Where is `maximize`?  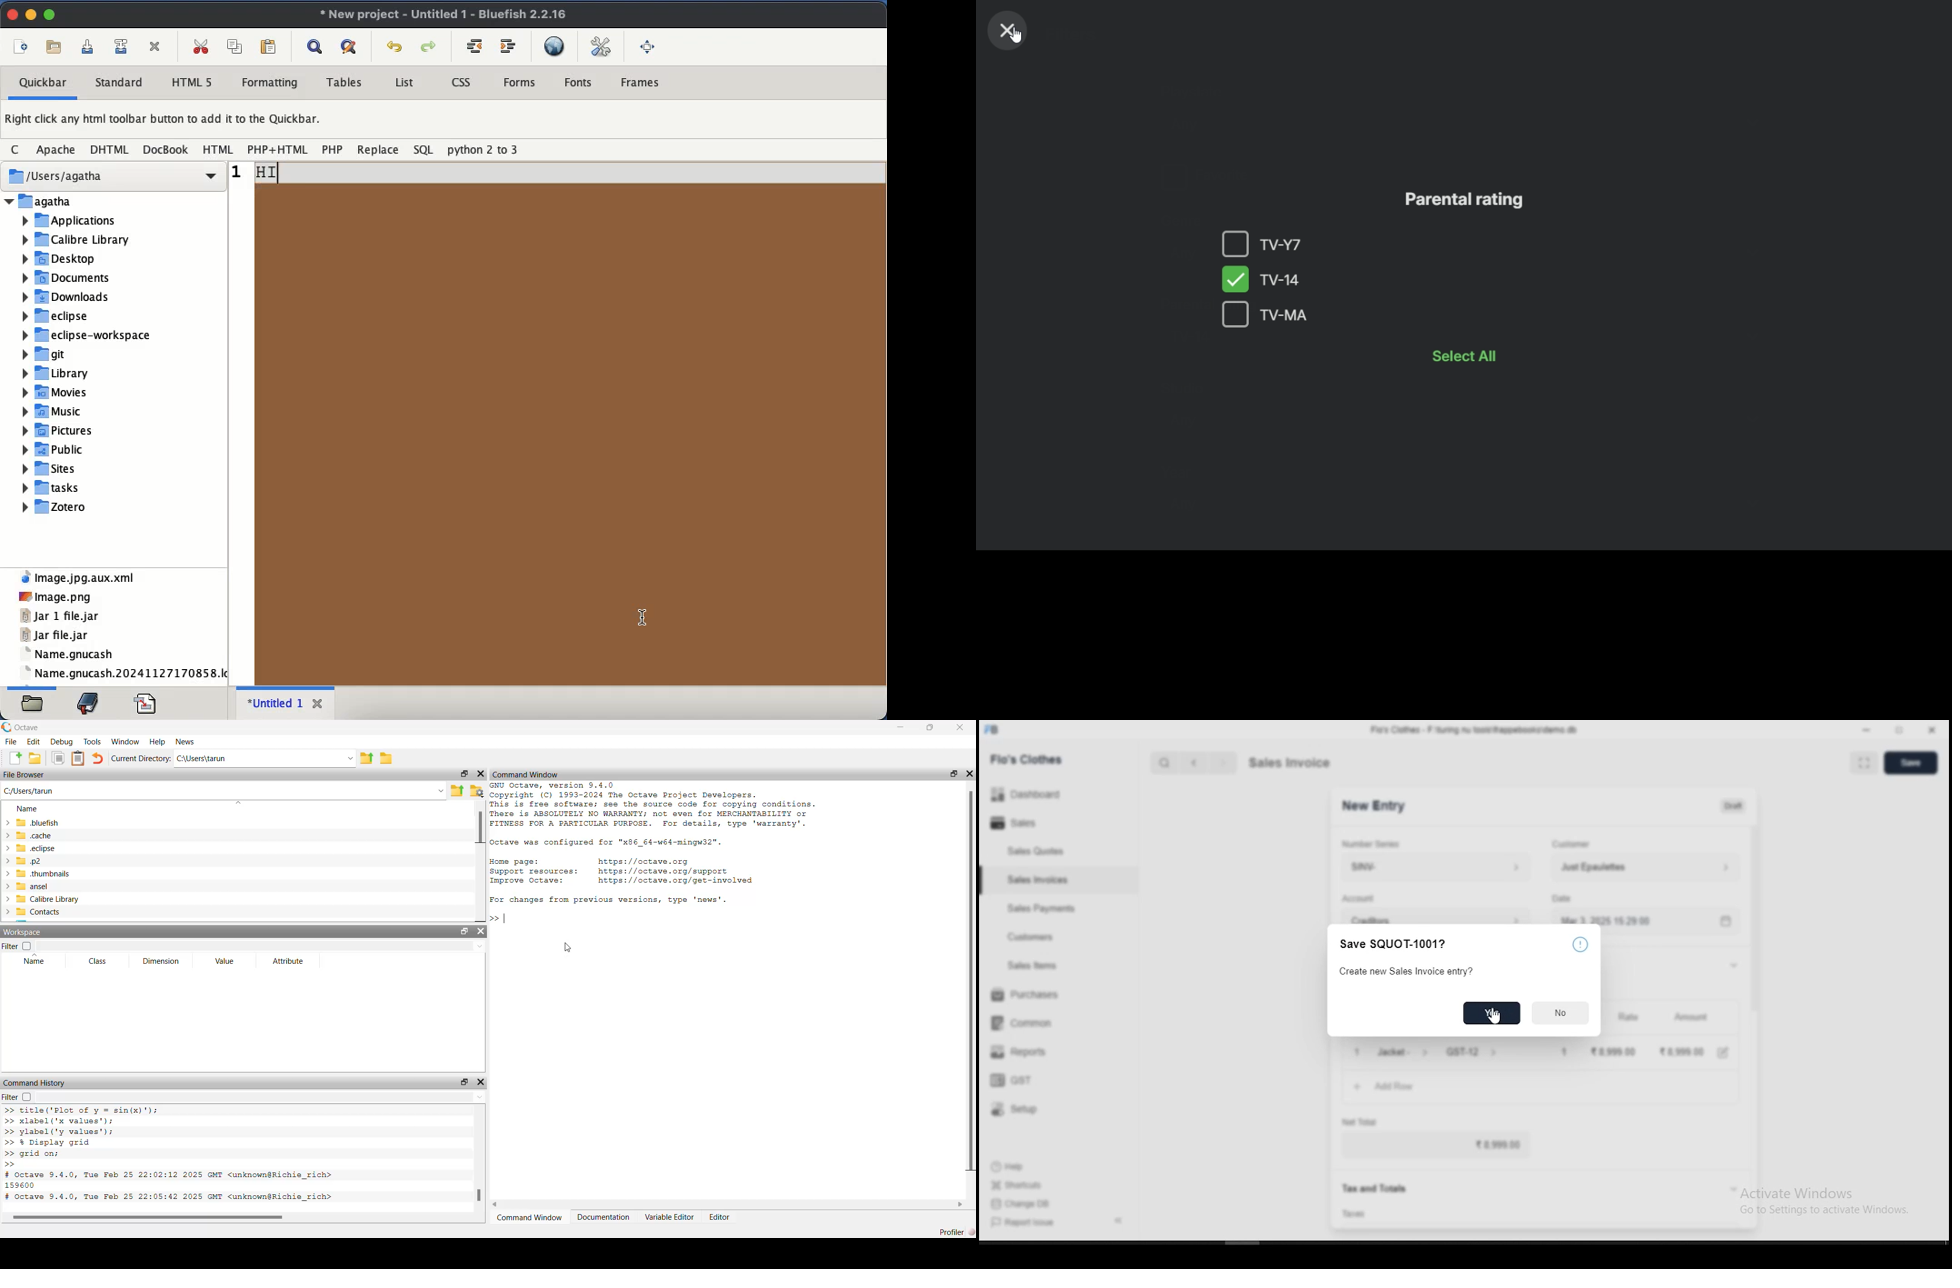
maximize is located at coordinates (1900, 730).